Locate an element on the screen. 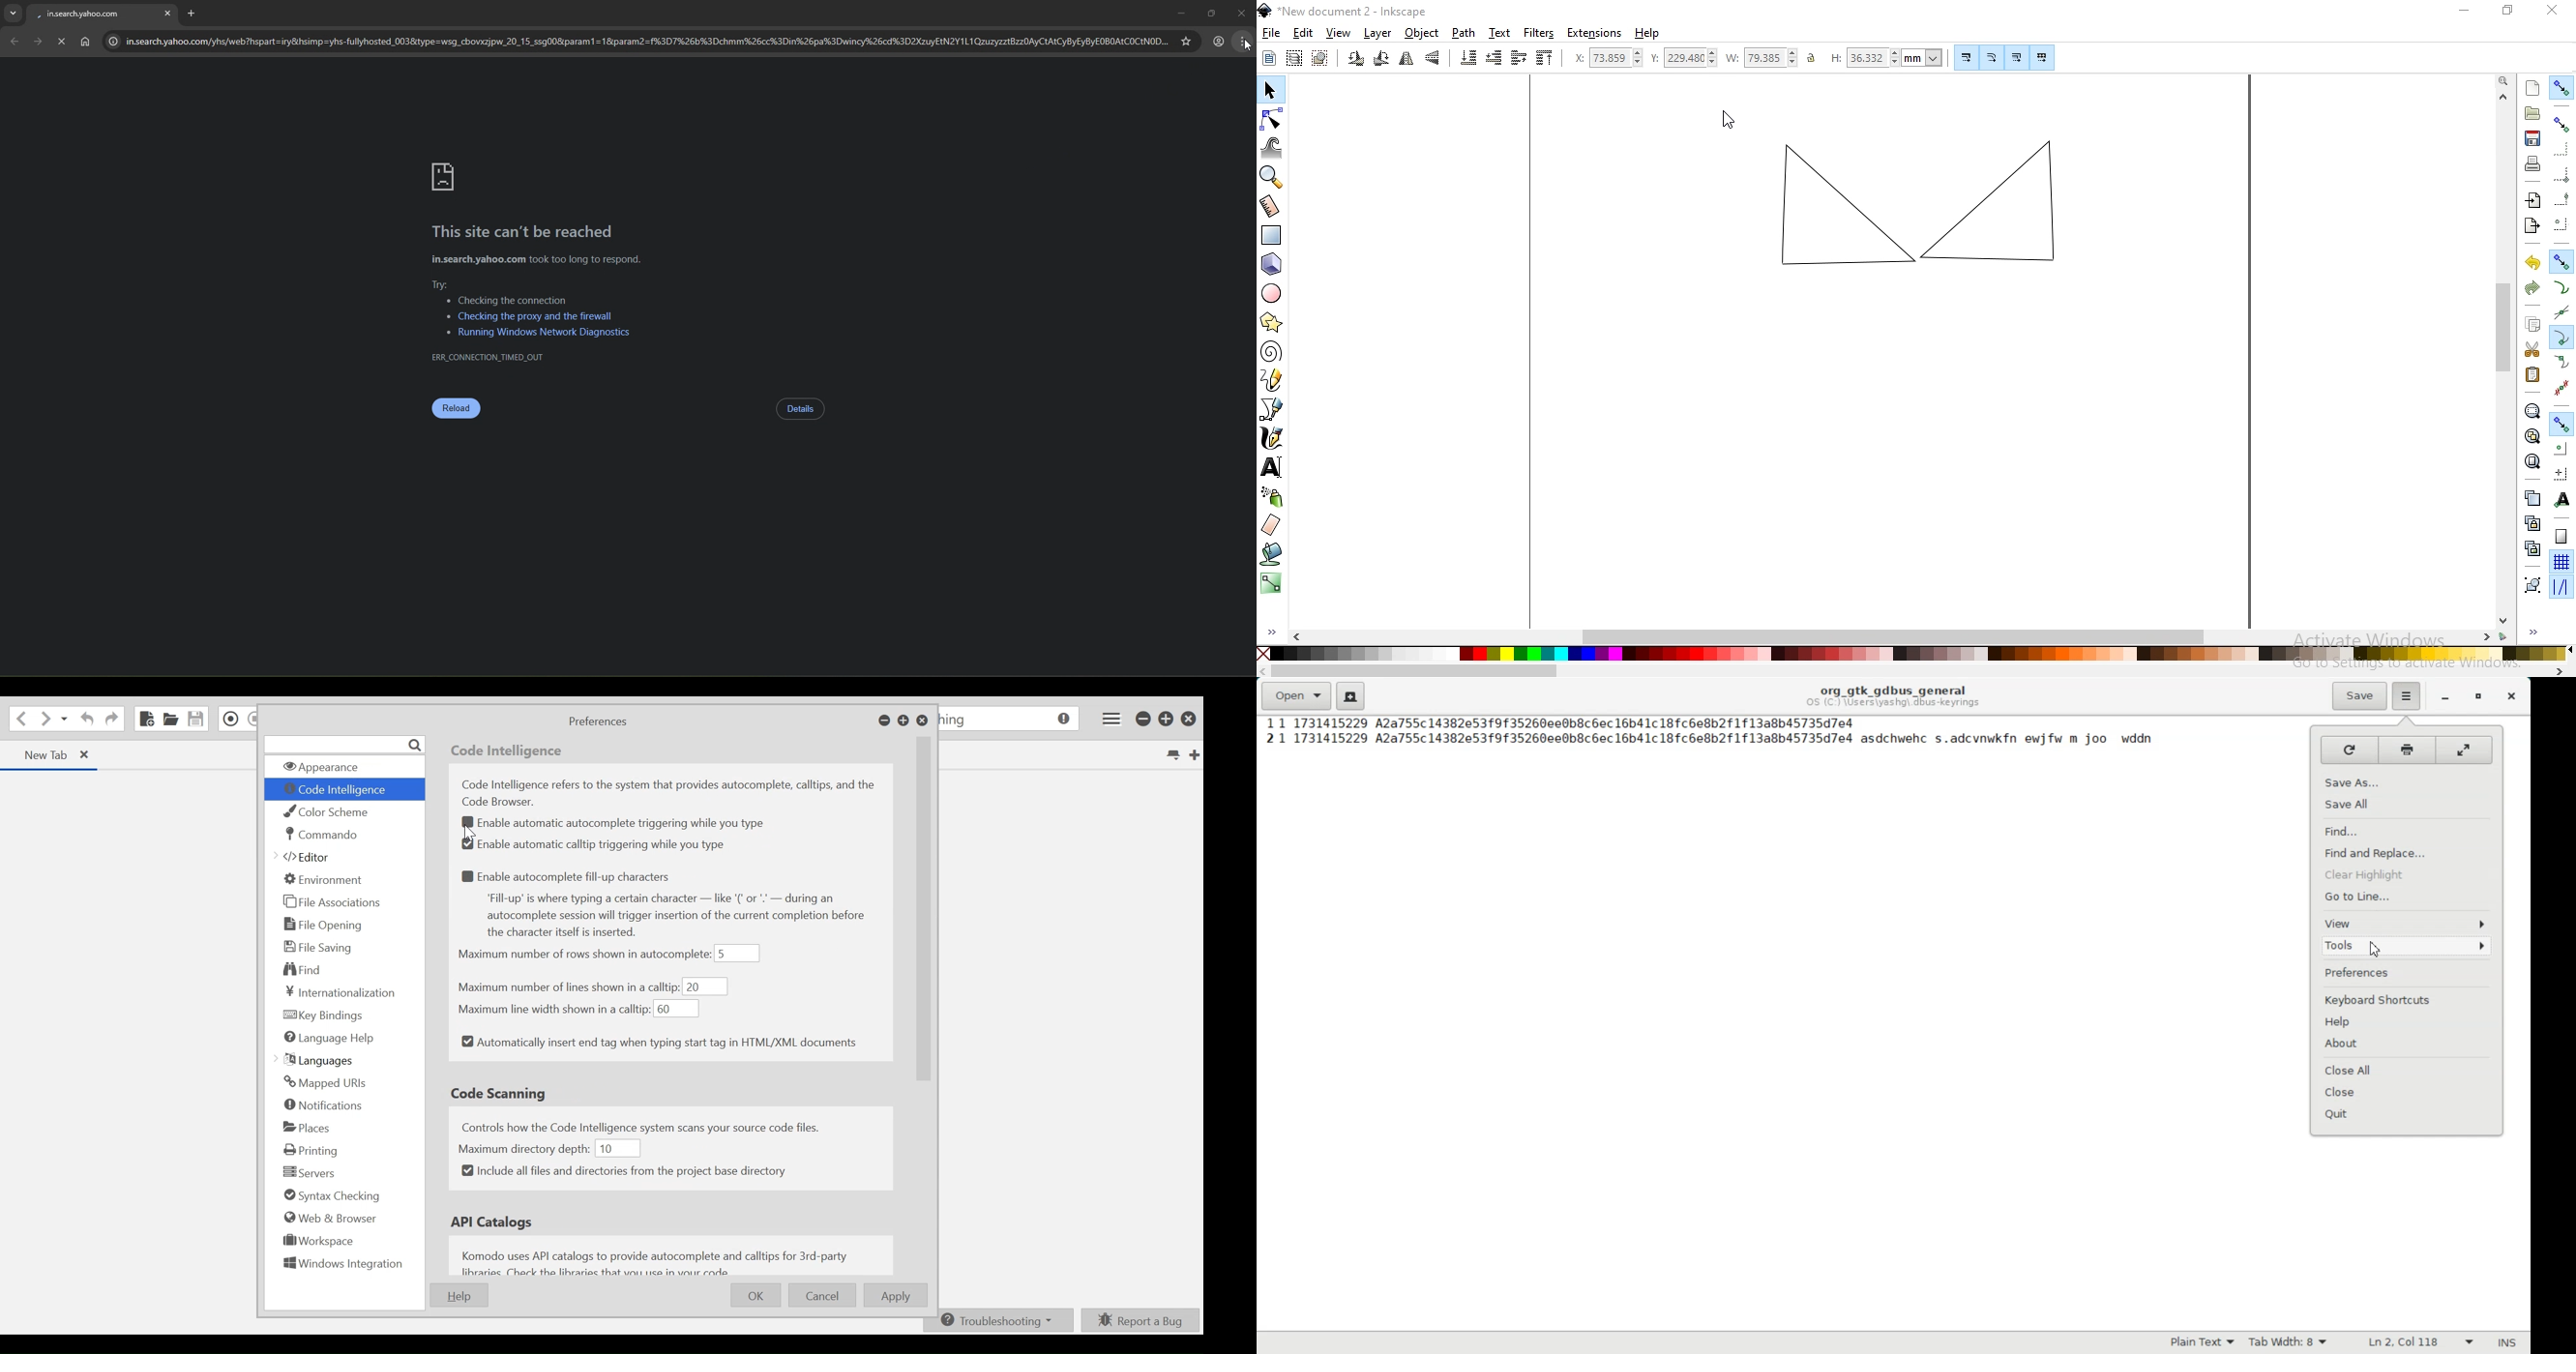 This screenshot has width=2576, height=1372. snap to grids is located at coordinates (2561, 562).